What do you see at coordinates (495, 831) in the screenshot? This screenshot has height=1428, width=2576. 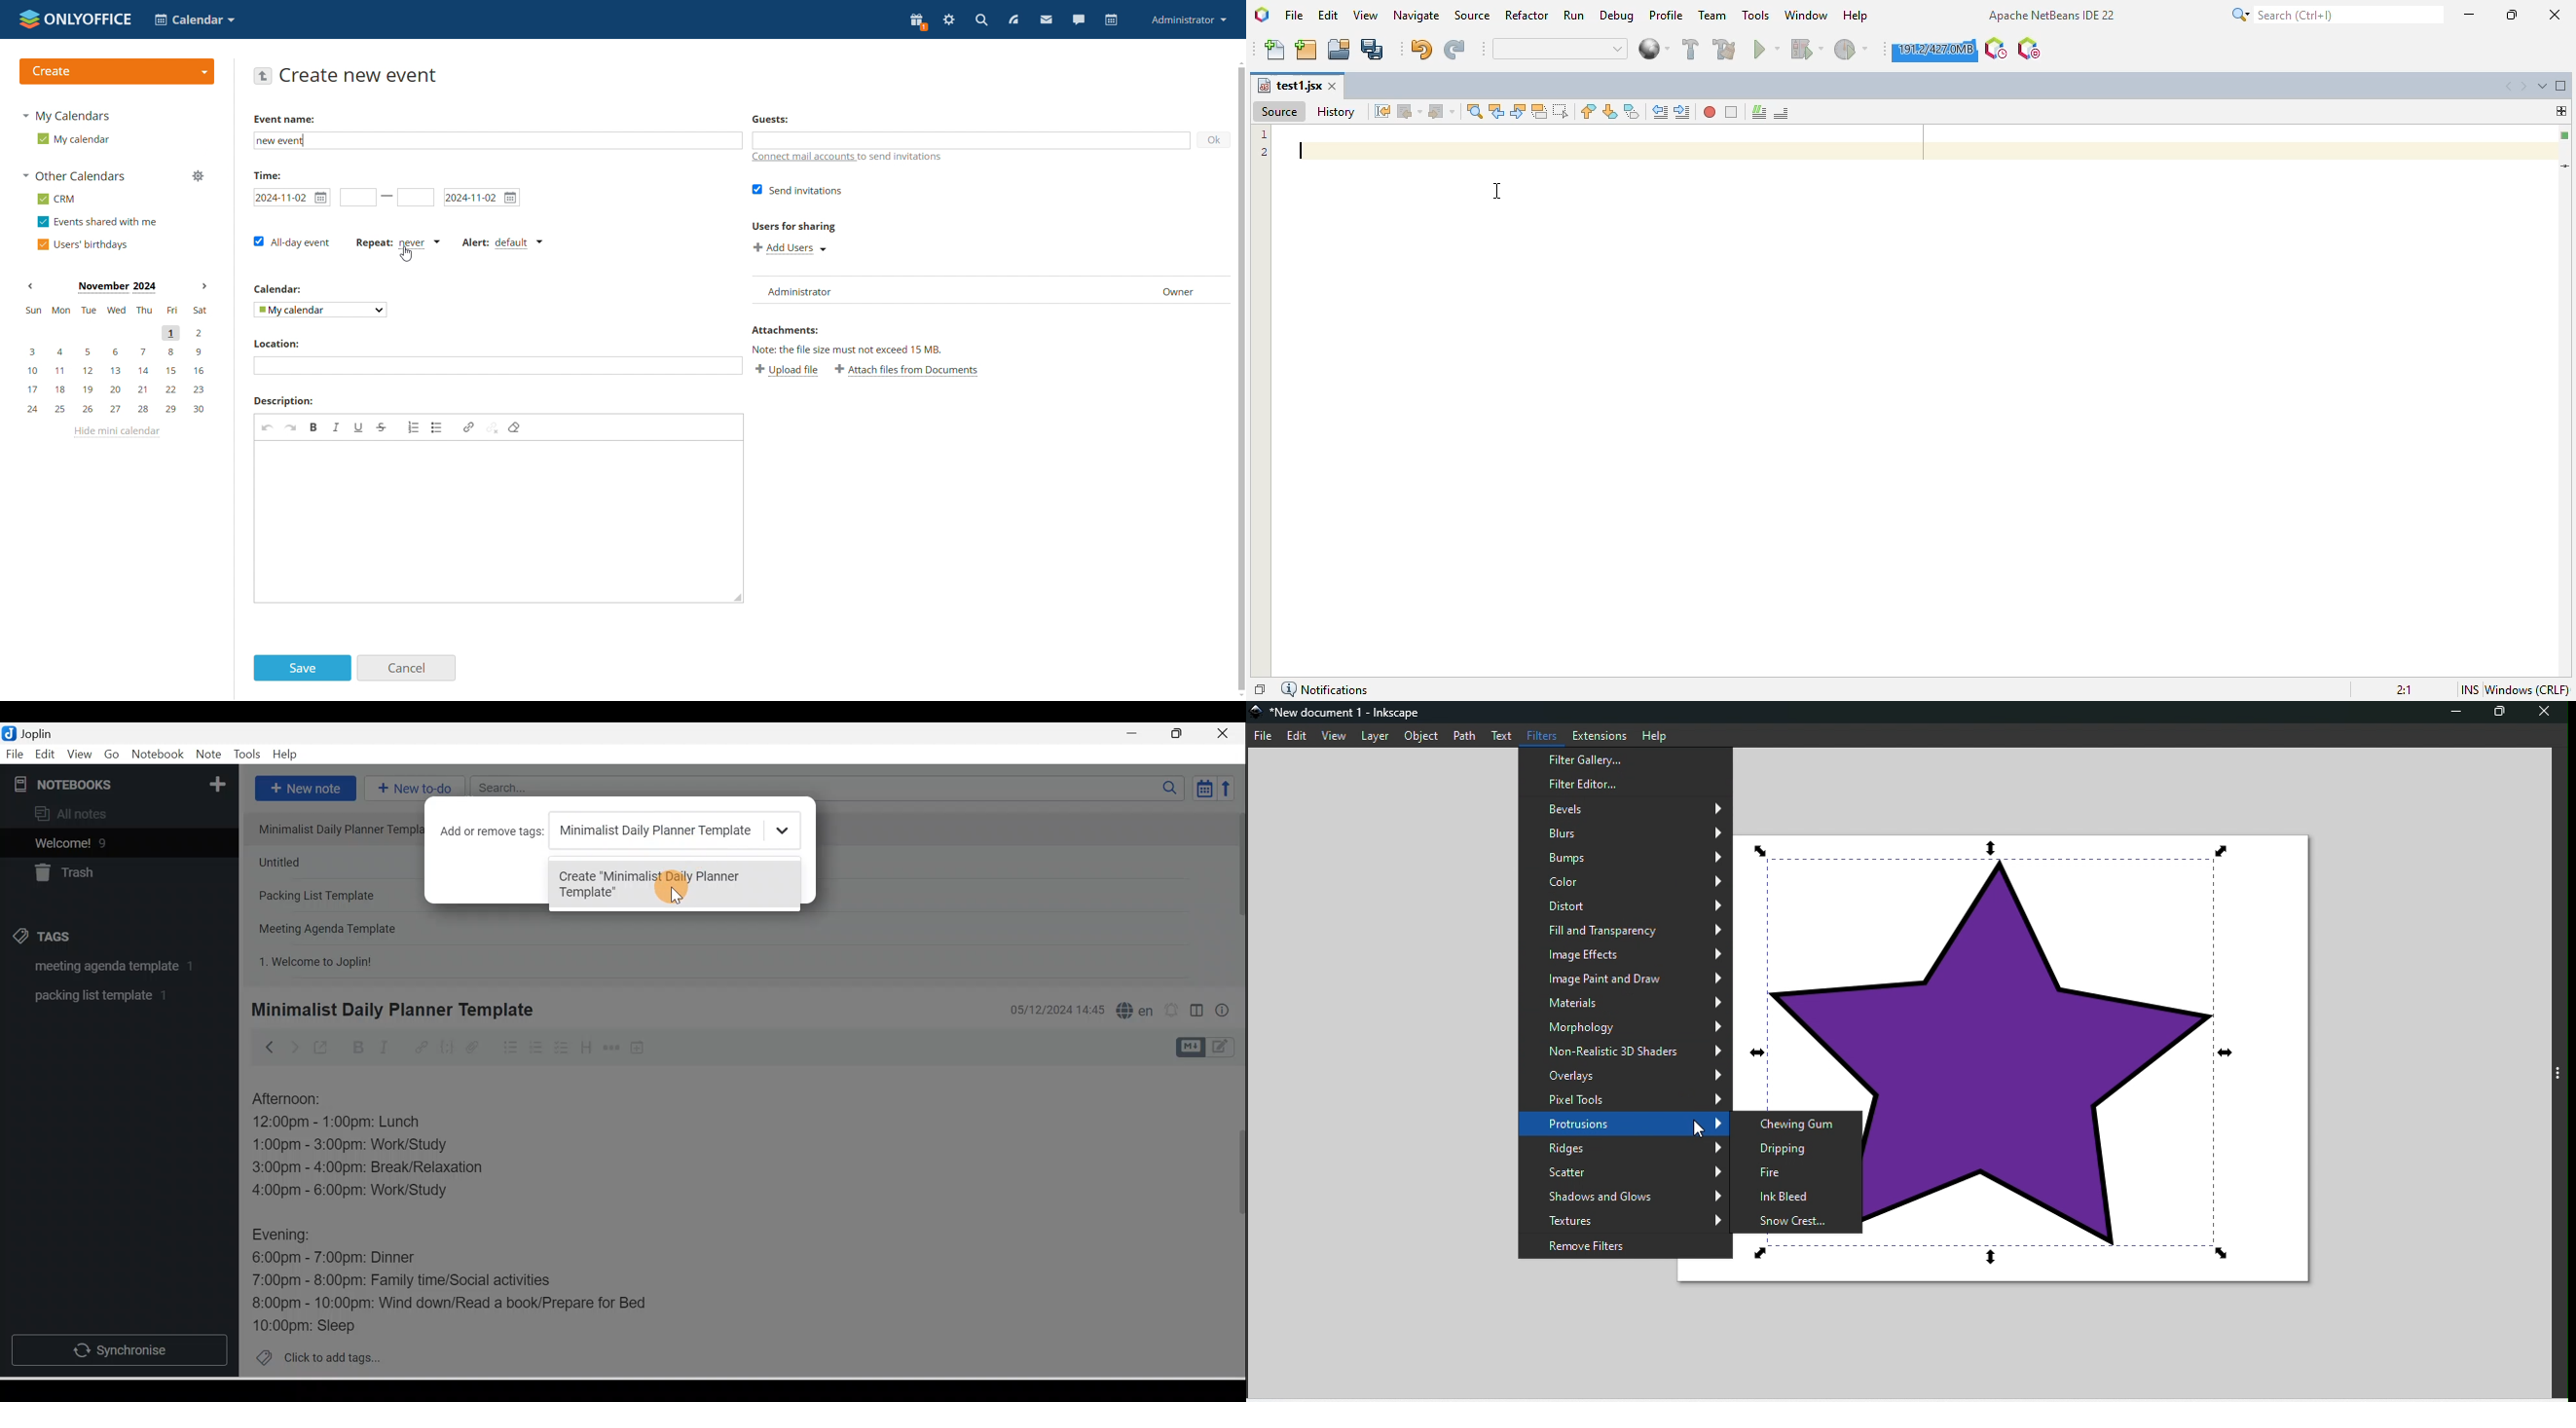 I see `Add or remove tags` at bounding box center [495, 831].